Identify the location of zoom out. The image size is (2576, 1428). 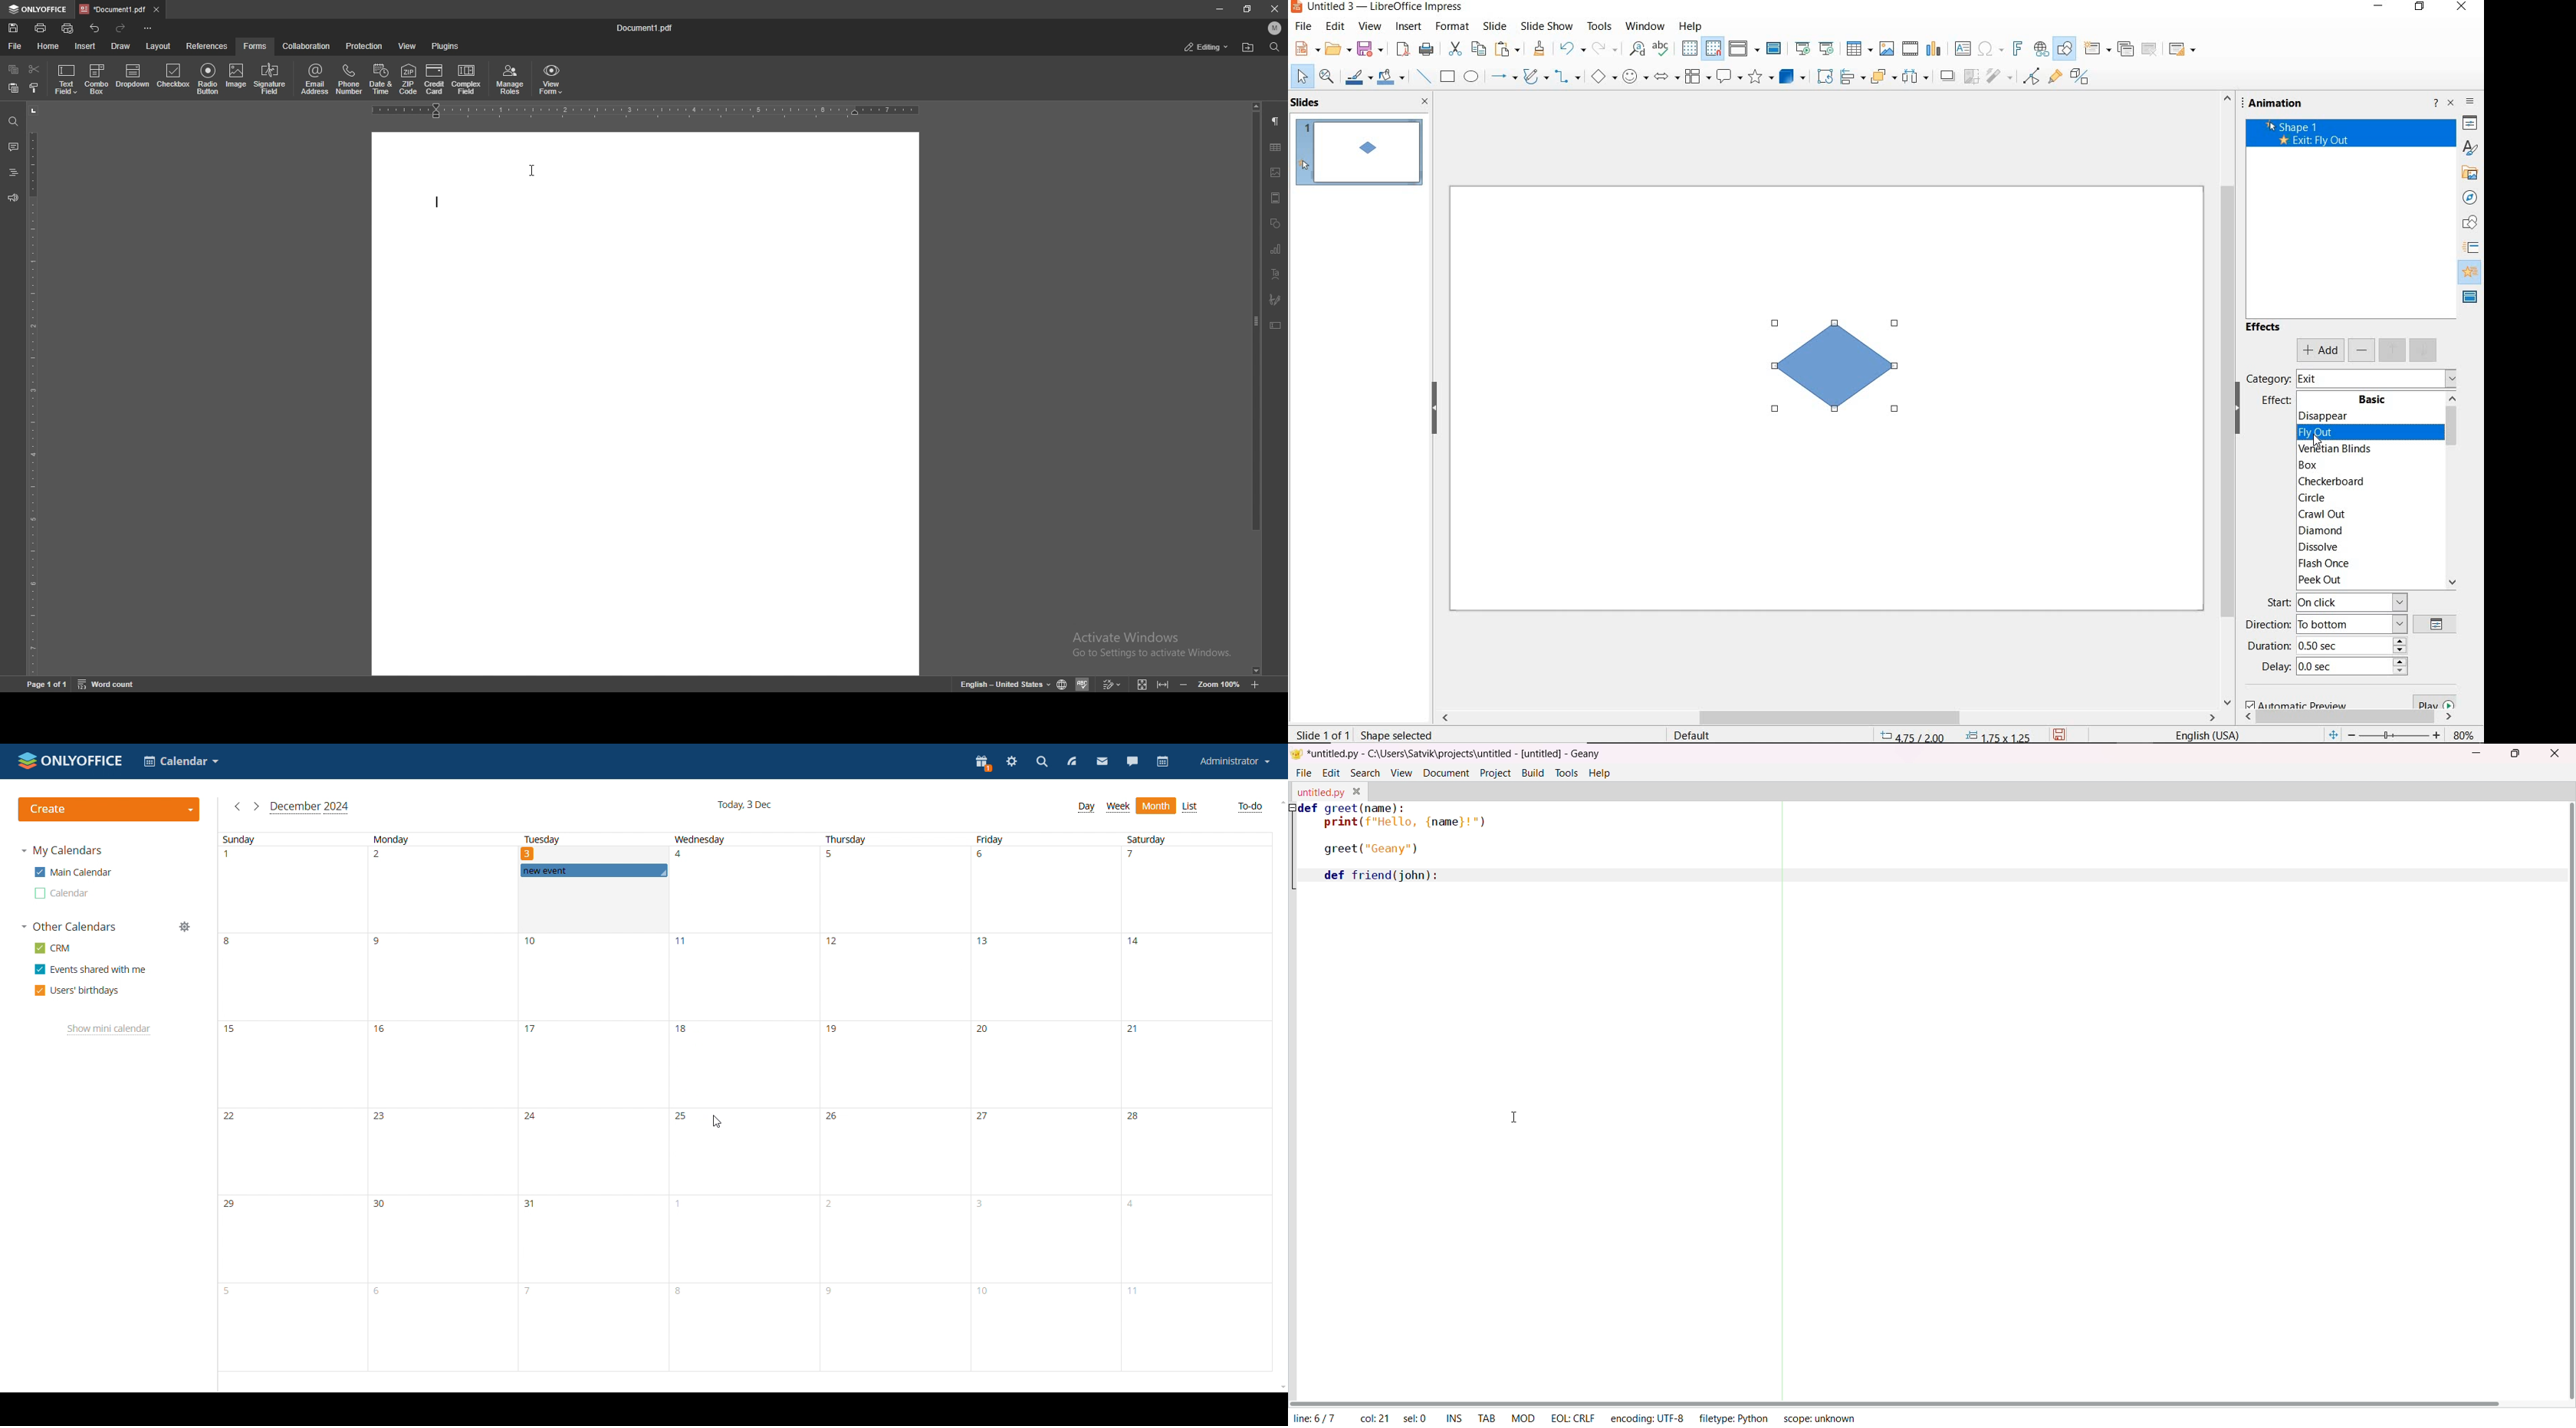
(1183, 684).